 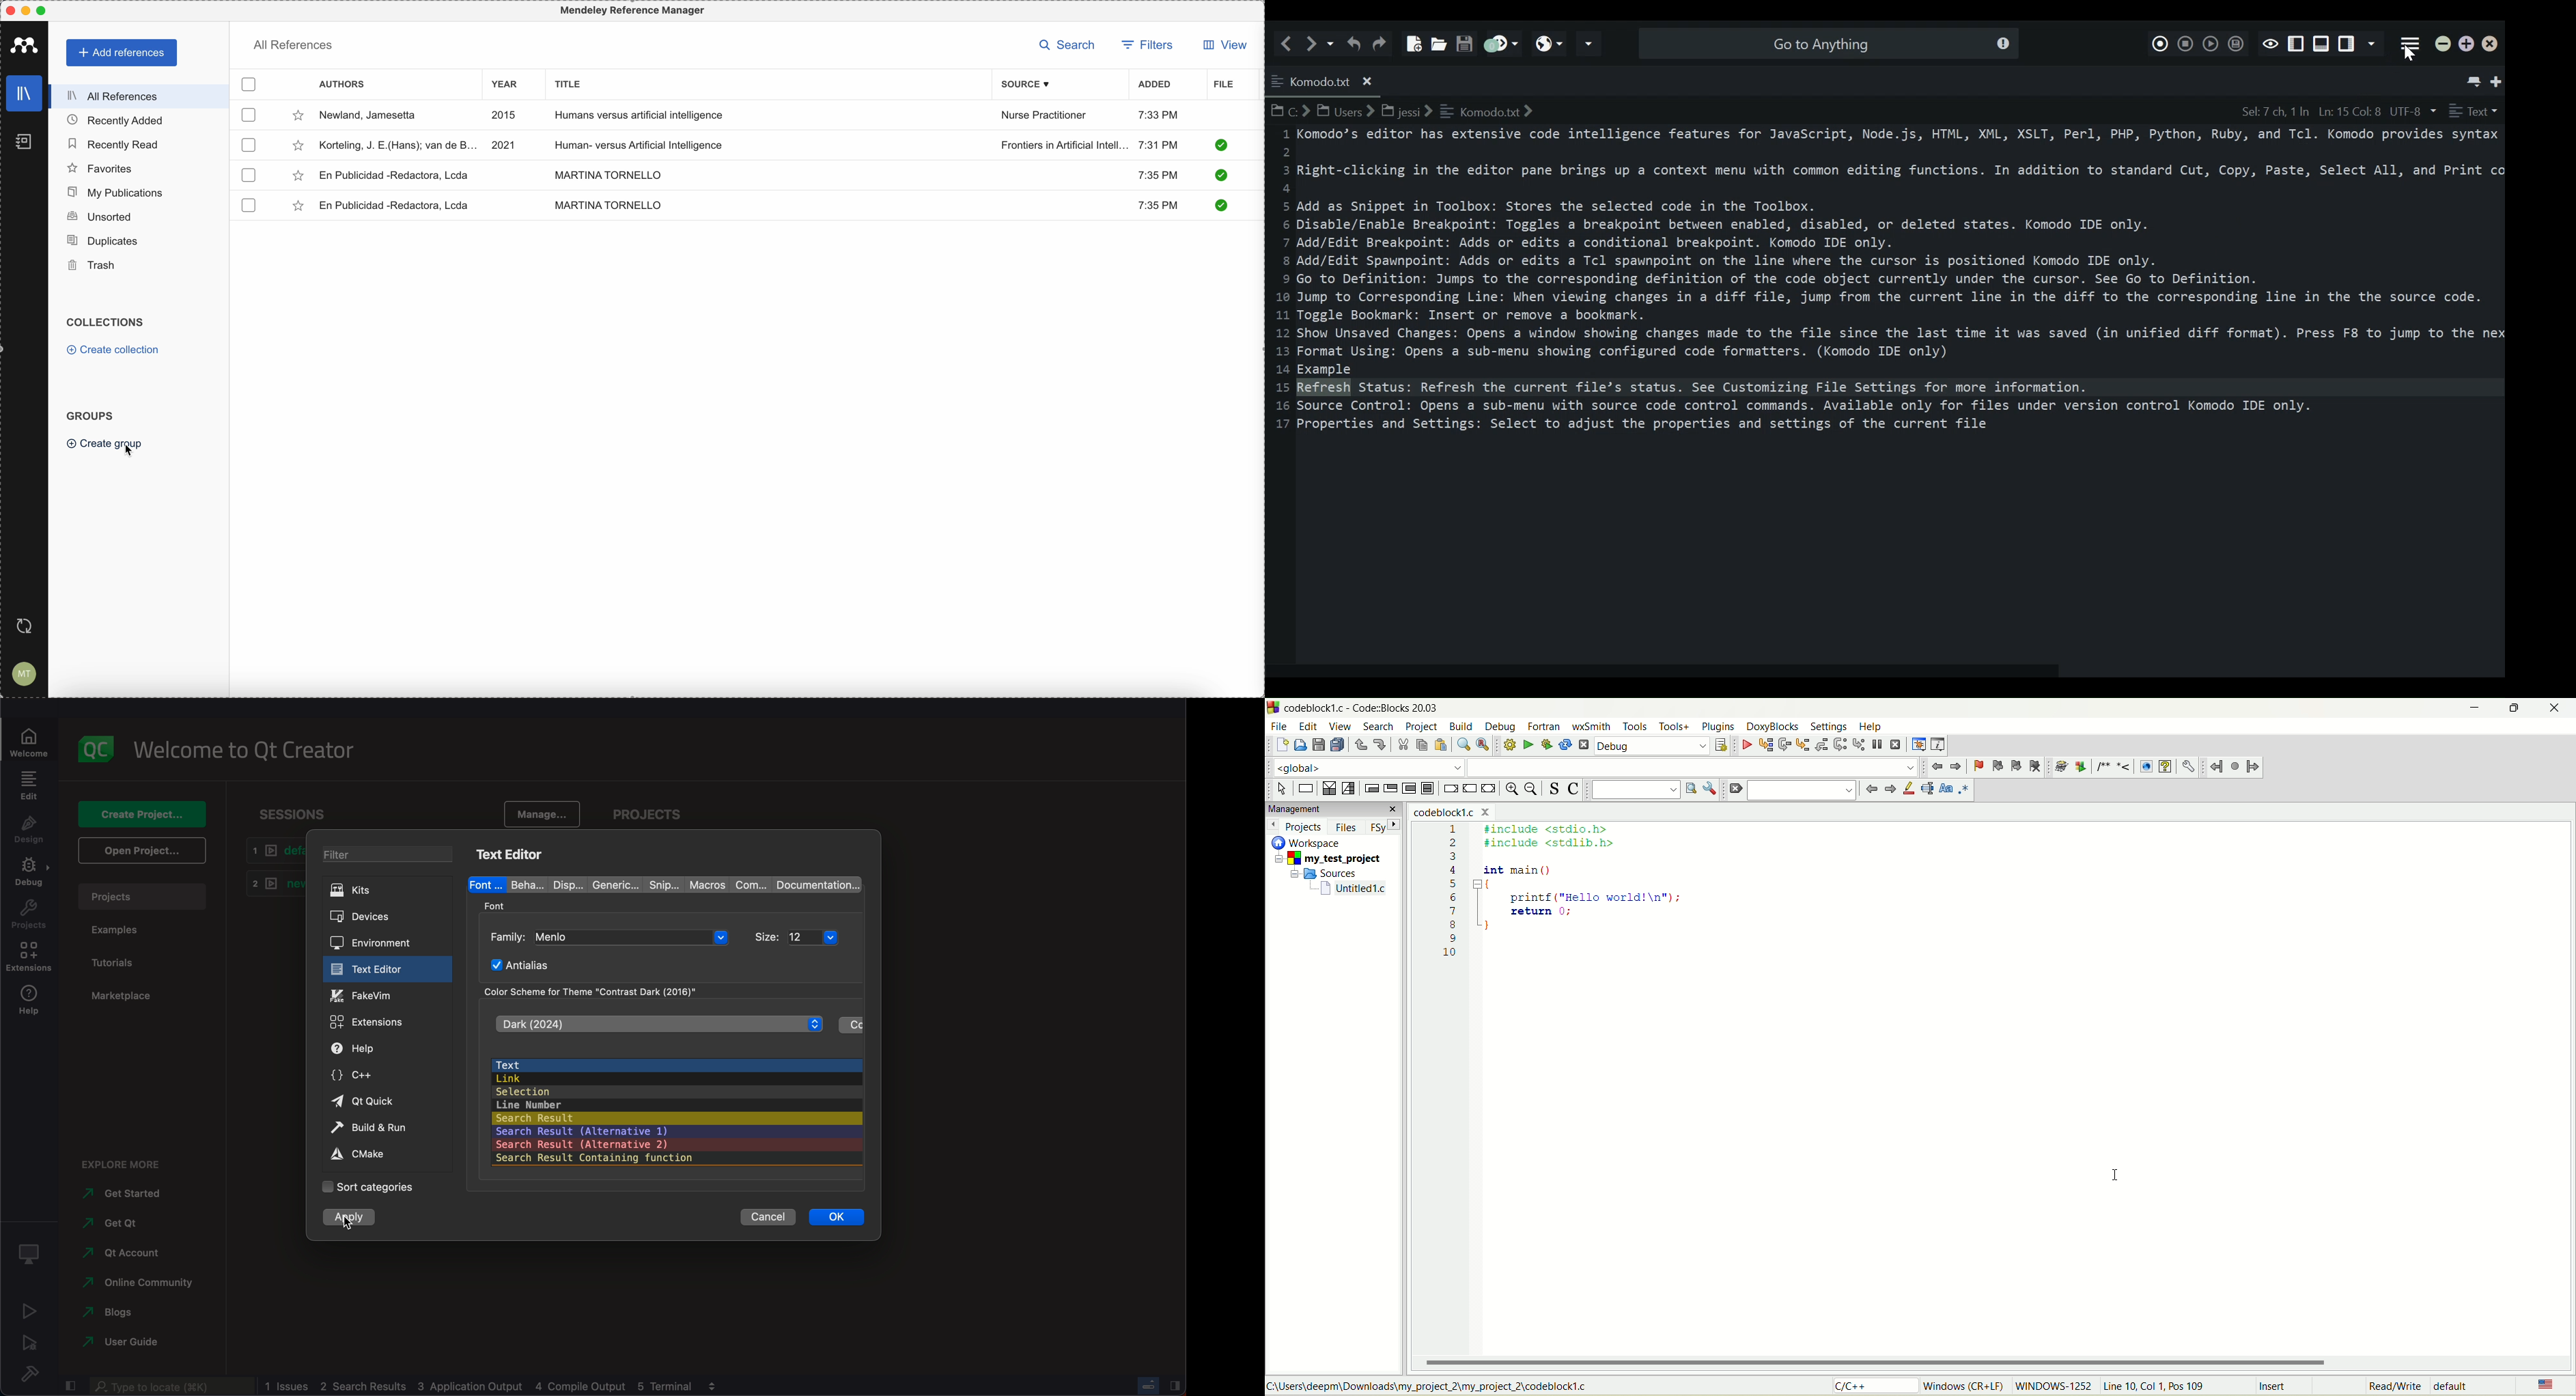 What do you see at coordinates (1410, 790) in the screenshot?
I see `counting loop` at bounding box center [1410, 790].